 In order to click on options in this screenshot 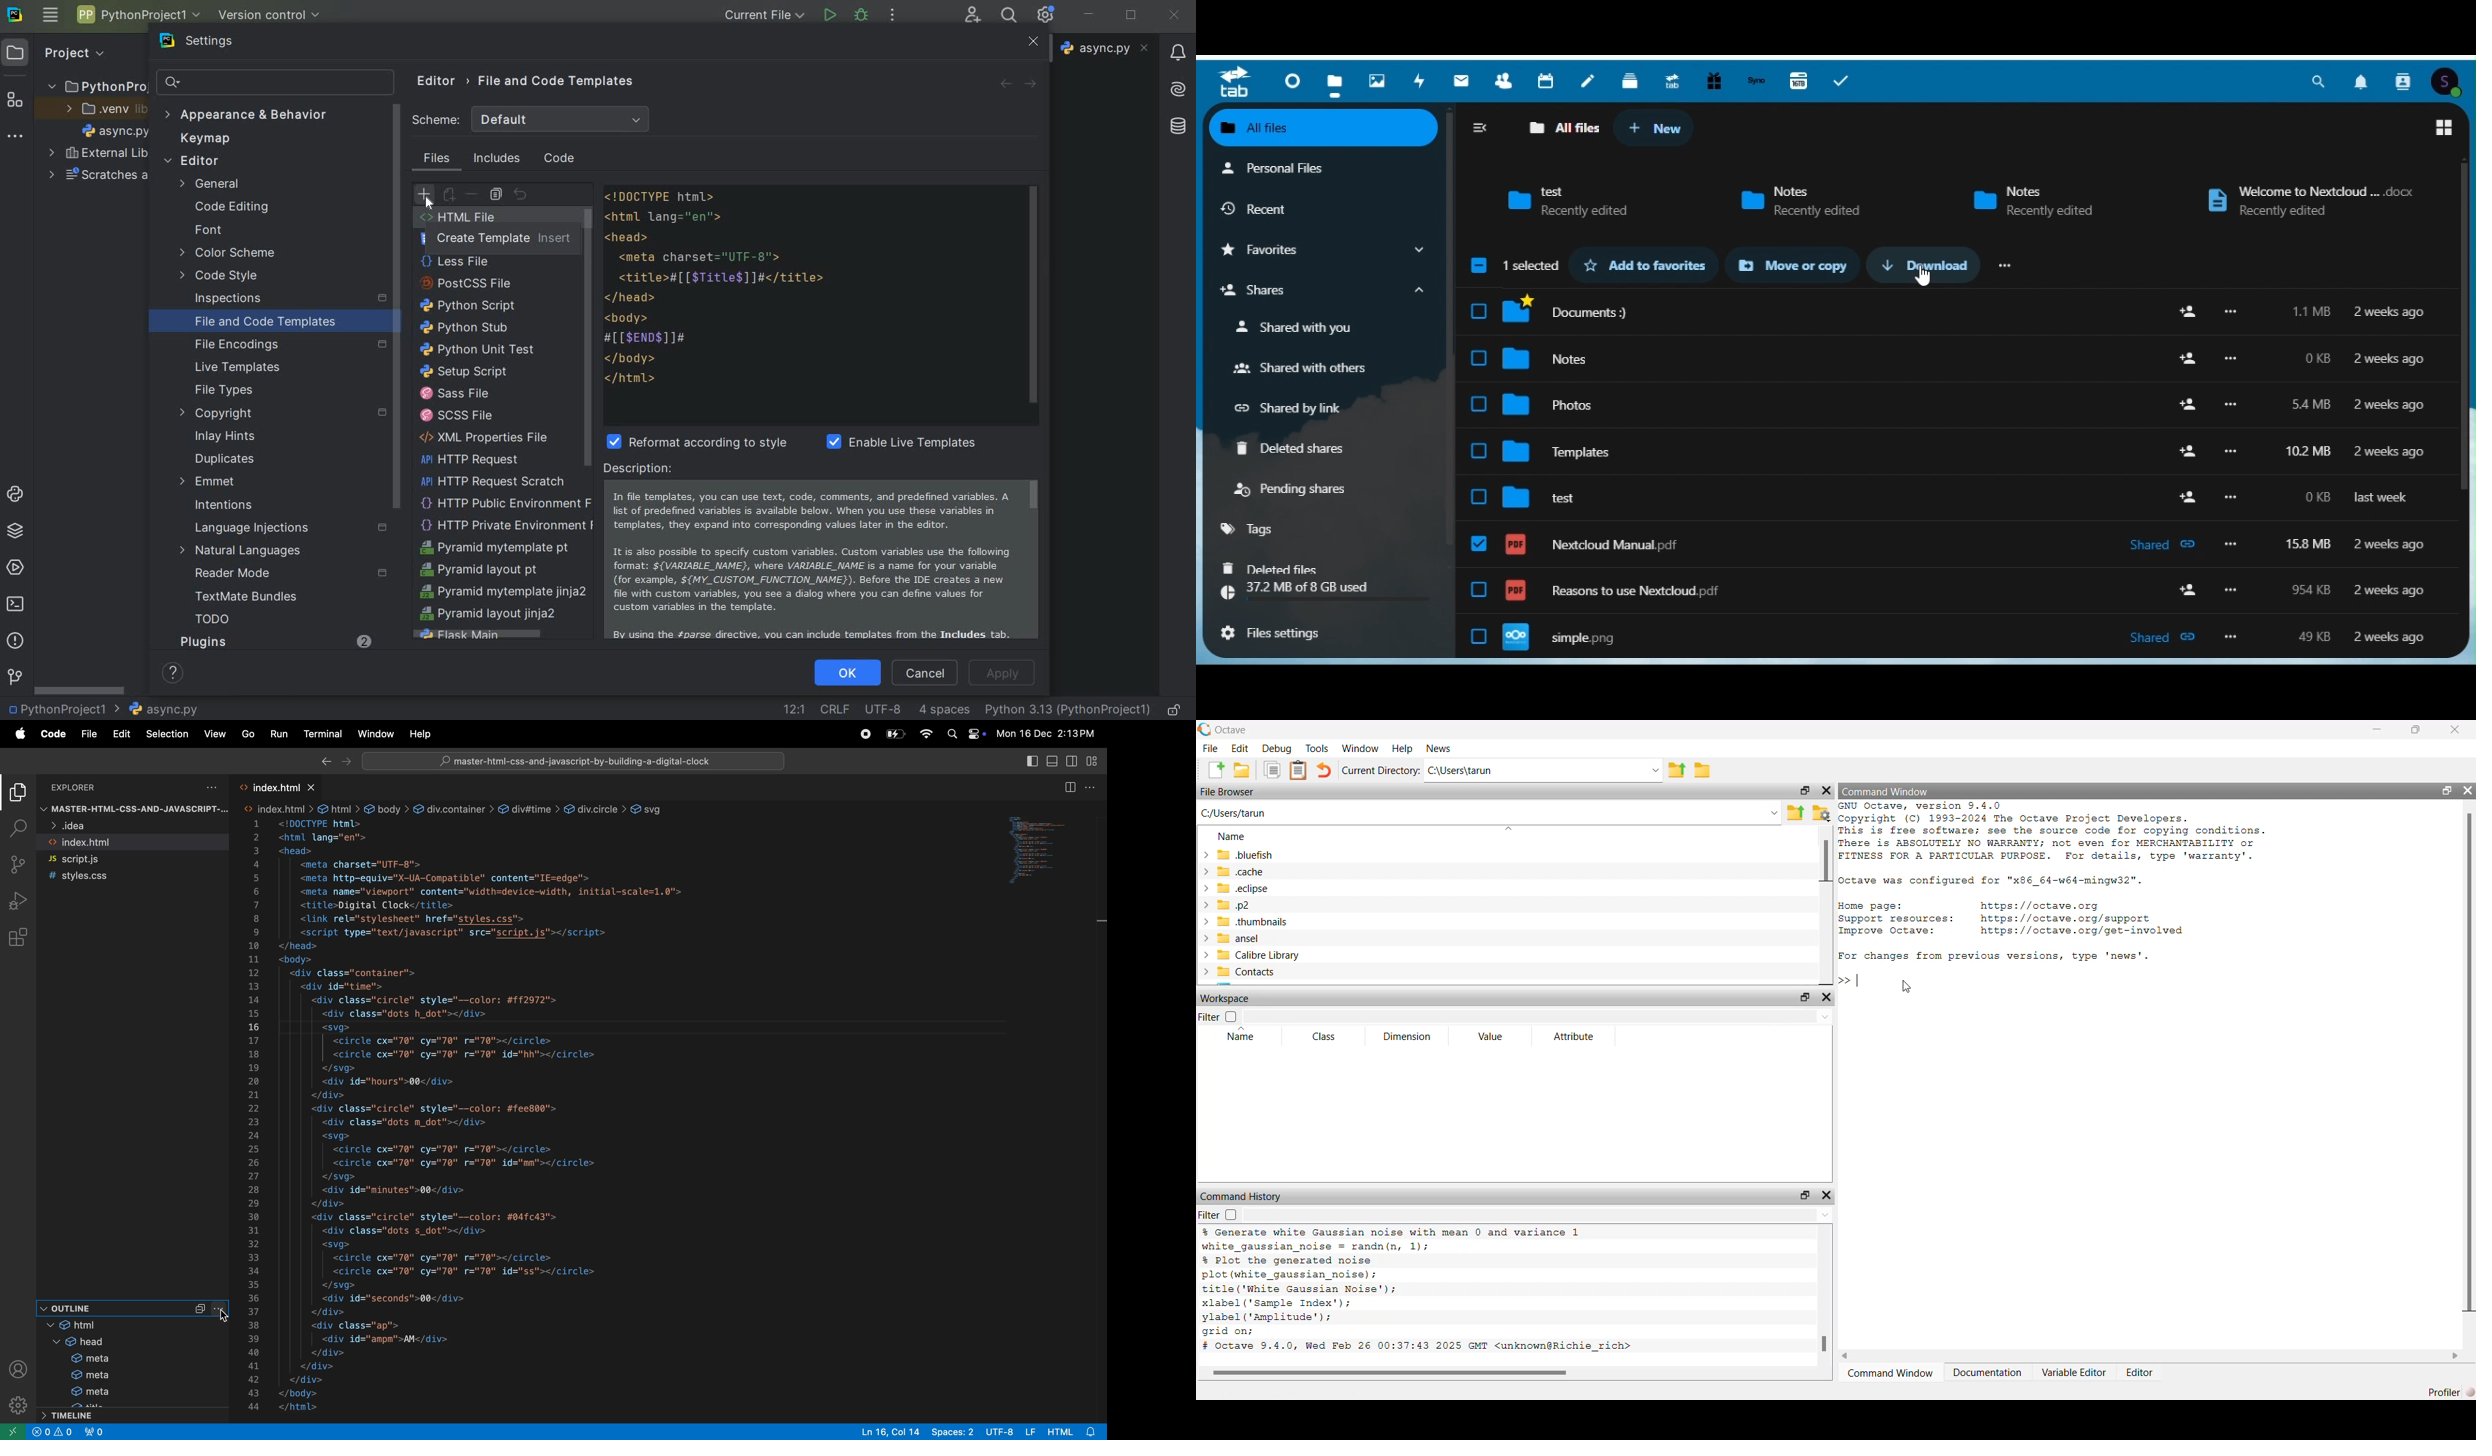, I will do `click(1095, 787)`.